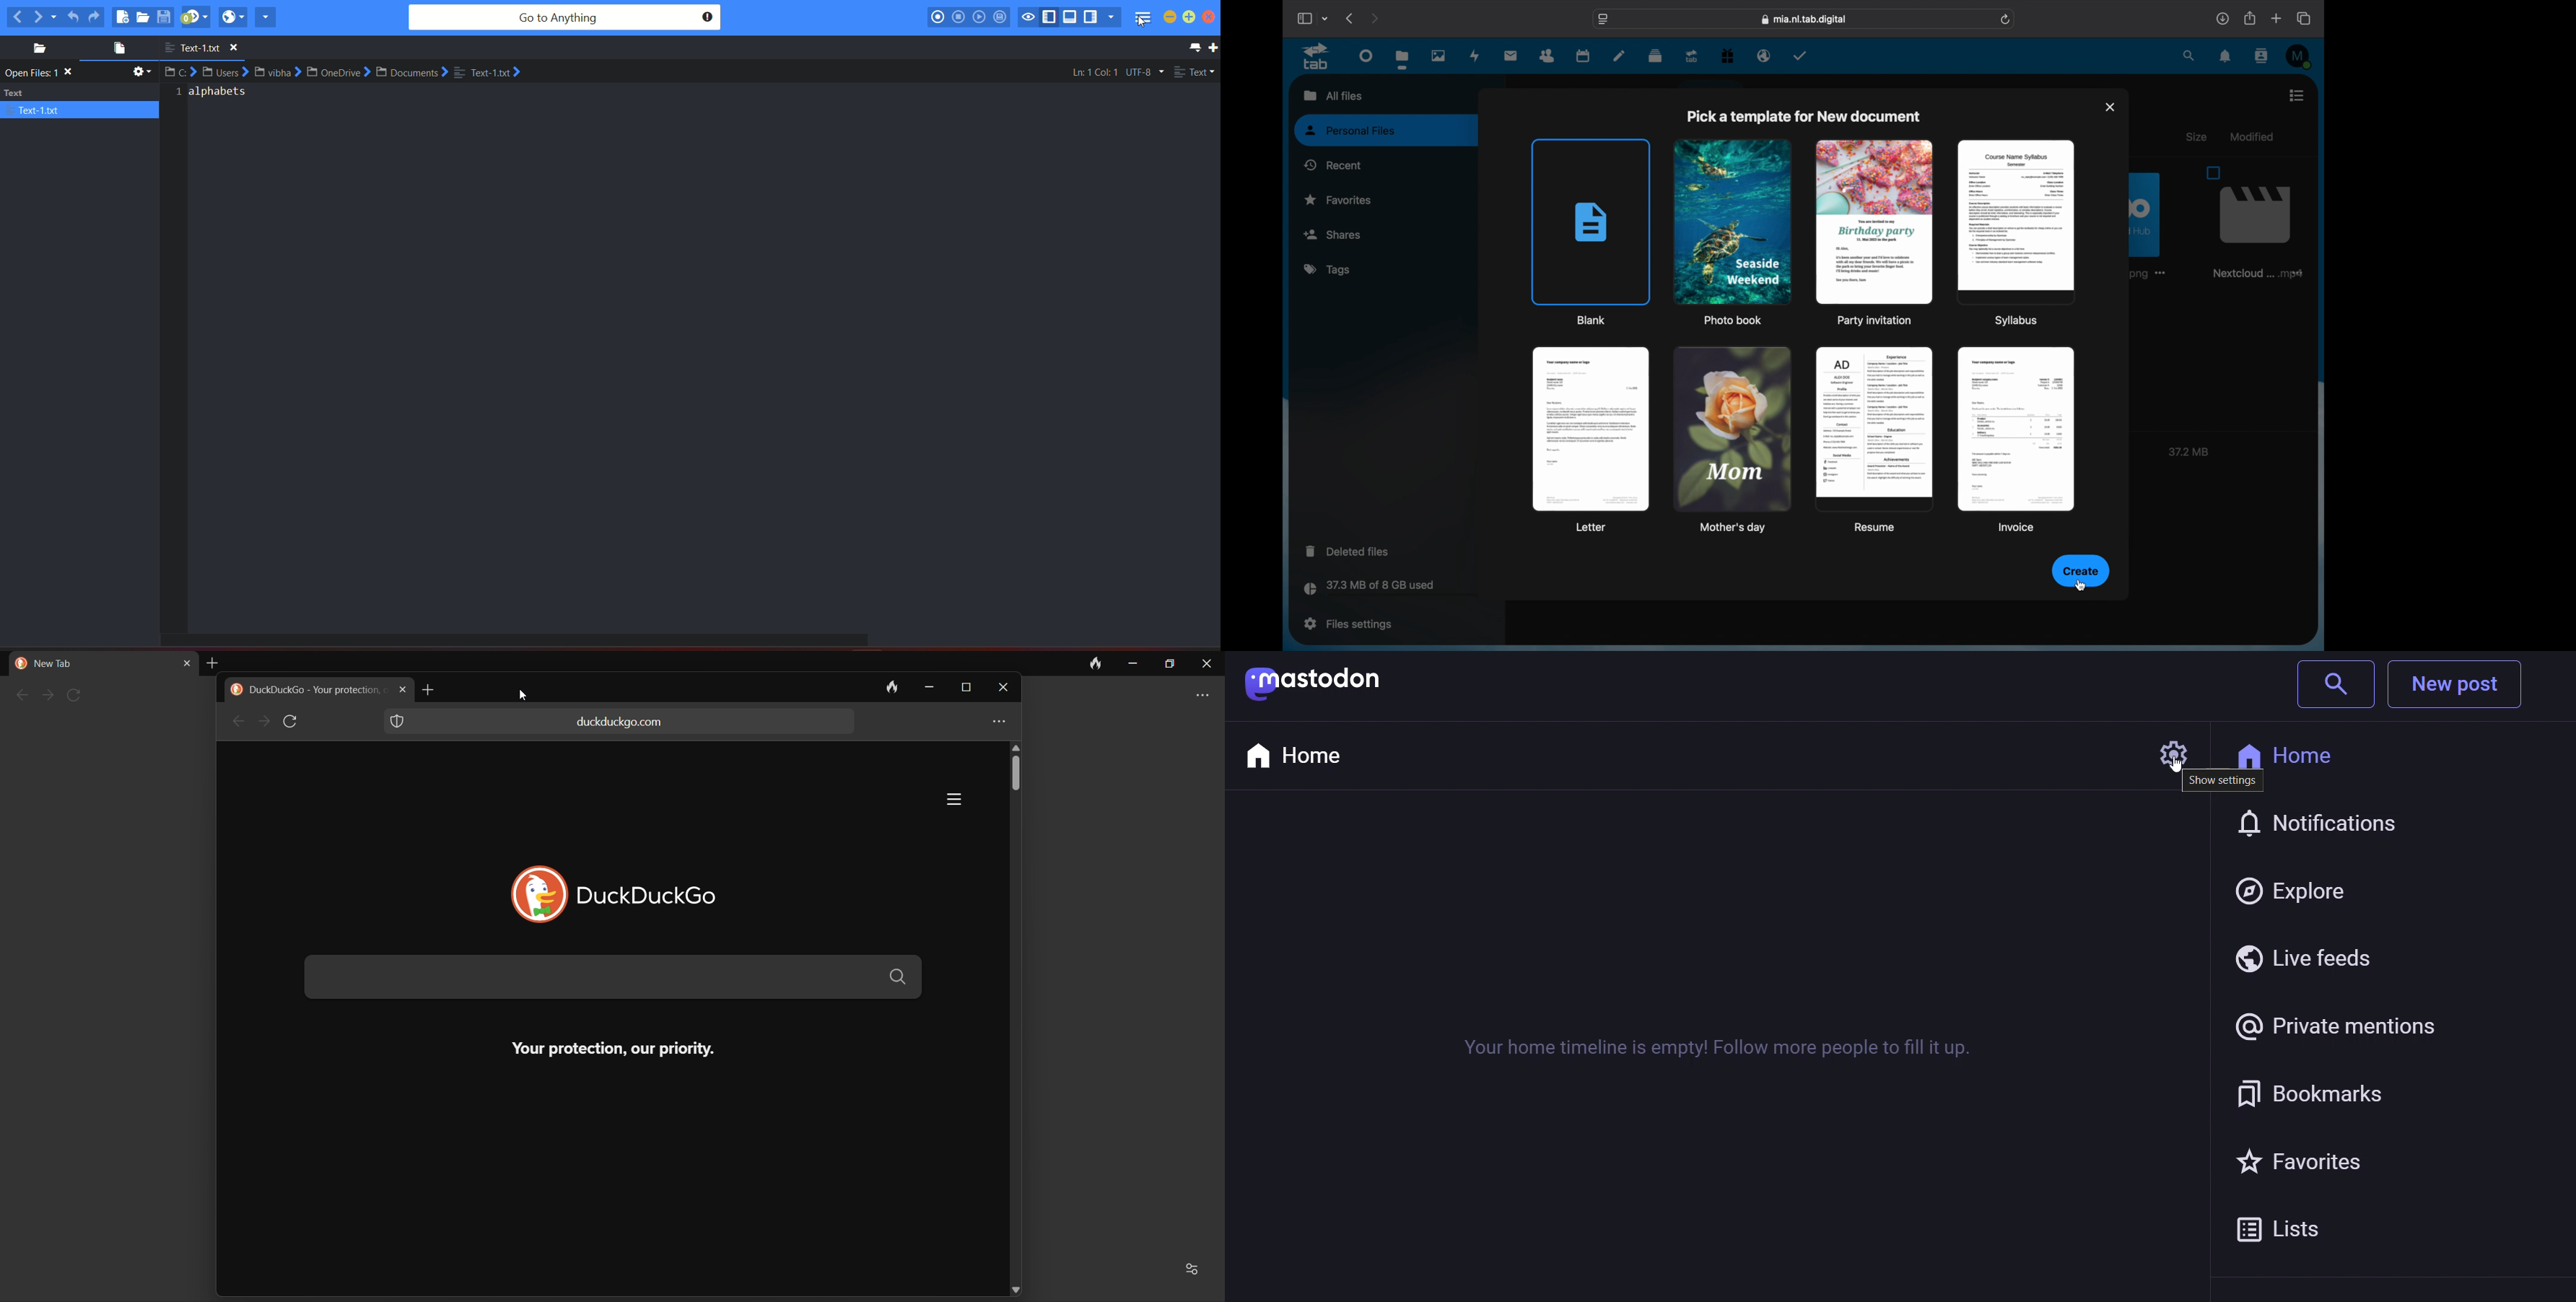 Image resolution: width=2576 pixels, height=1316 pixels. What do you see at coordinates (1348, 624) in the screenshot?
I see `files settings` at bounding box center [1348, 624].